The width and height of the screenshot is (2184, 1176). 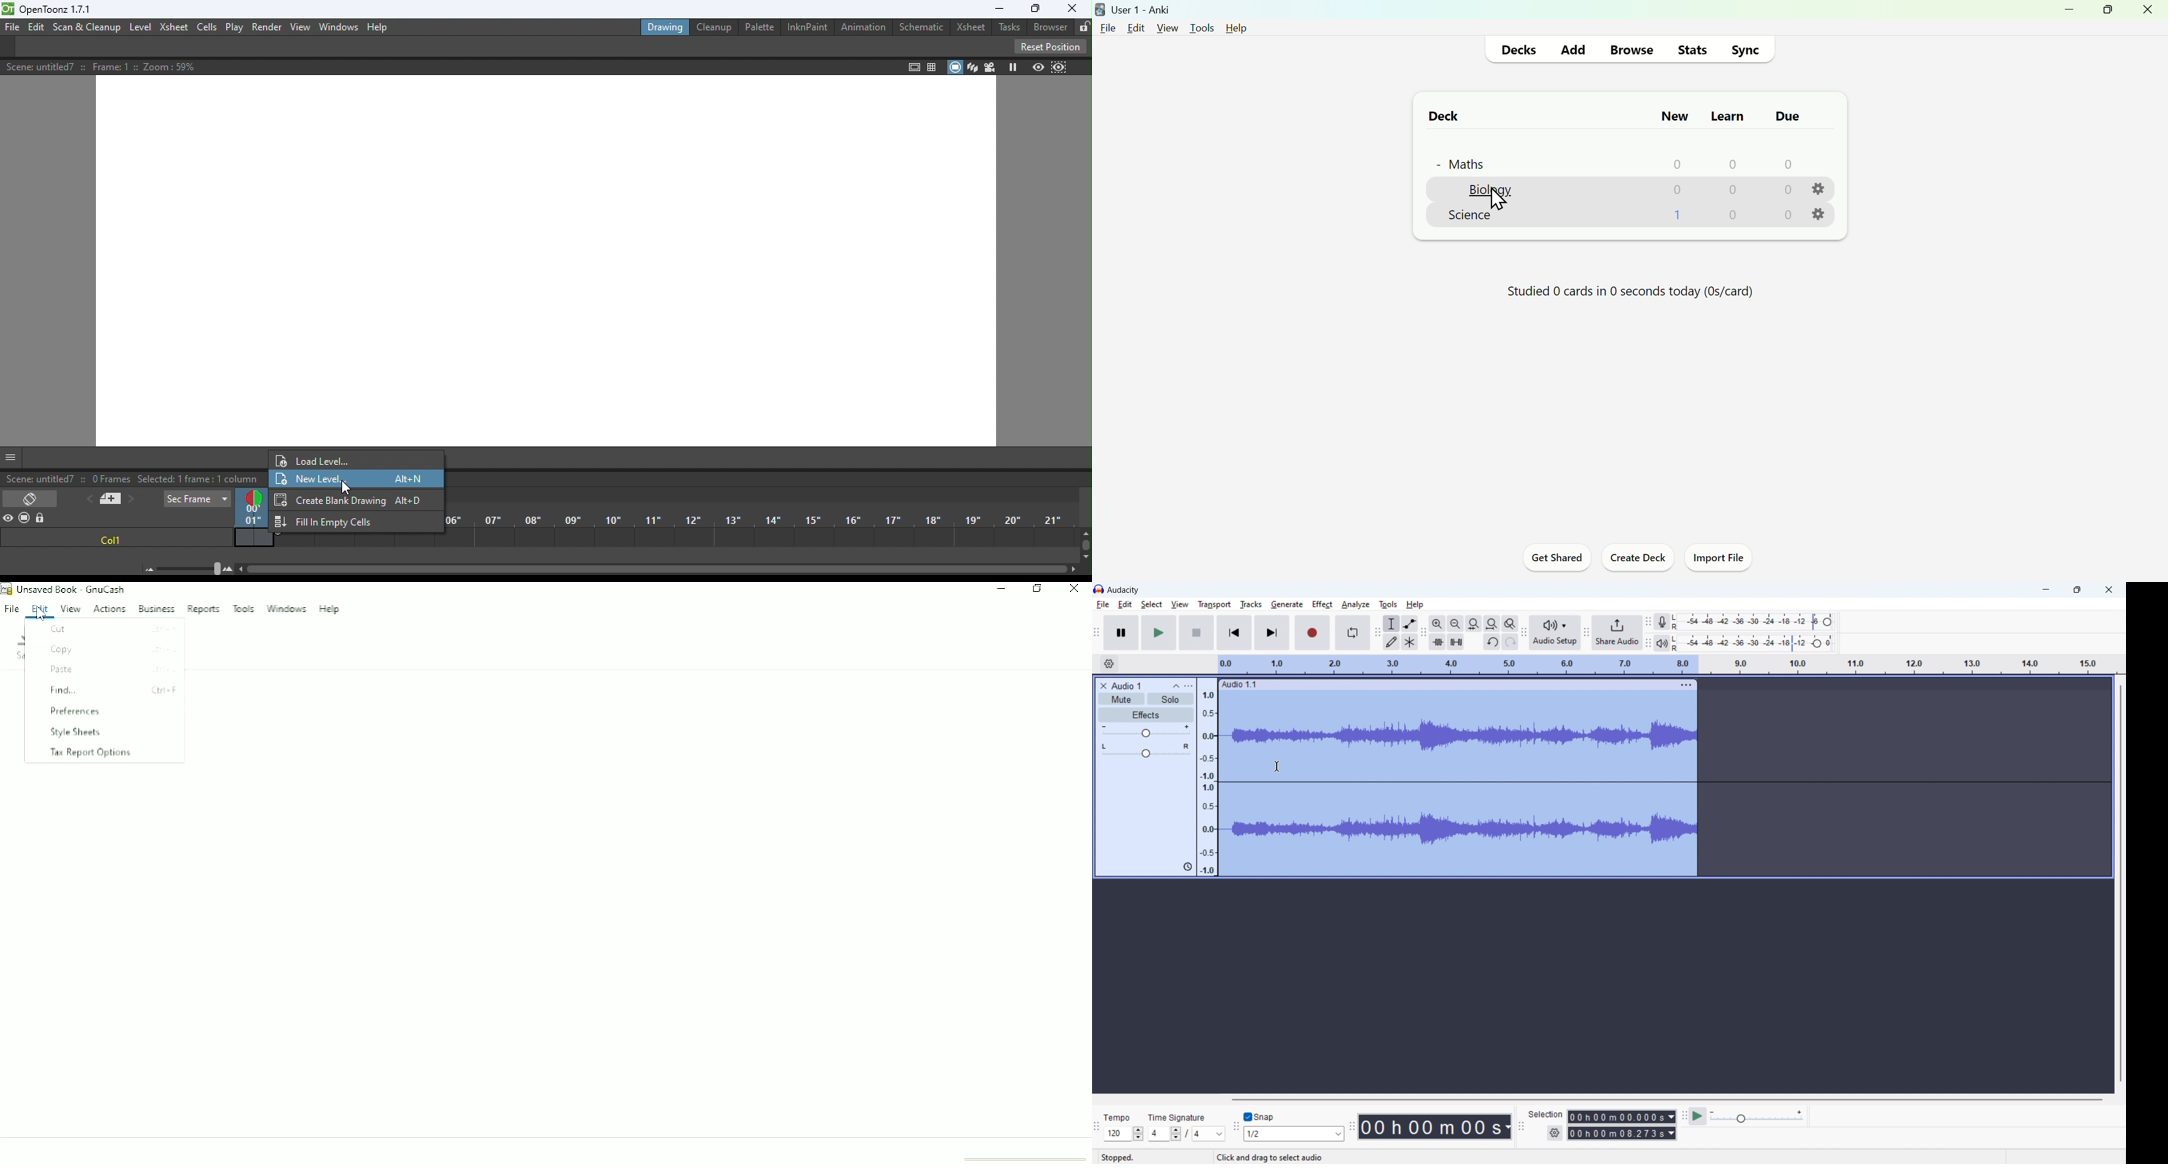 What do you see at coordinates (1252, 605) in the screenshot?
I see `tracks` at bounding box center [1252, 605].